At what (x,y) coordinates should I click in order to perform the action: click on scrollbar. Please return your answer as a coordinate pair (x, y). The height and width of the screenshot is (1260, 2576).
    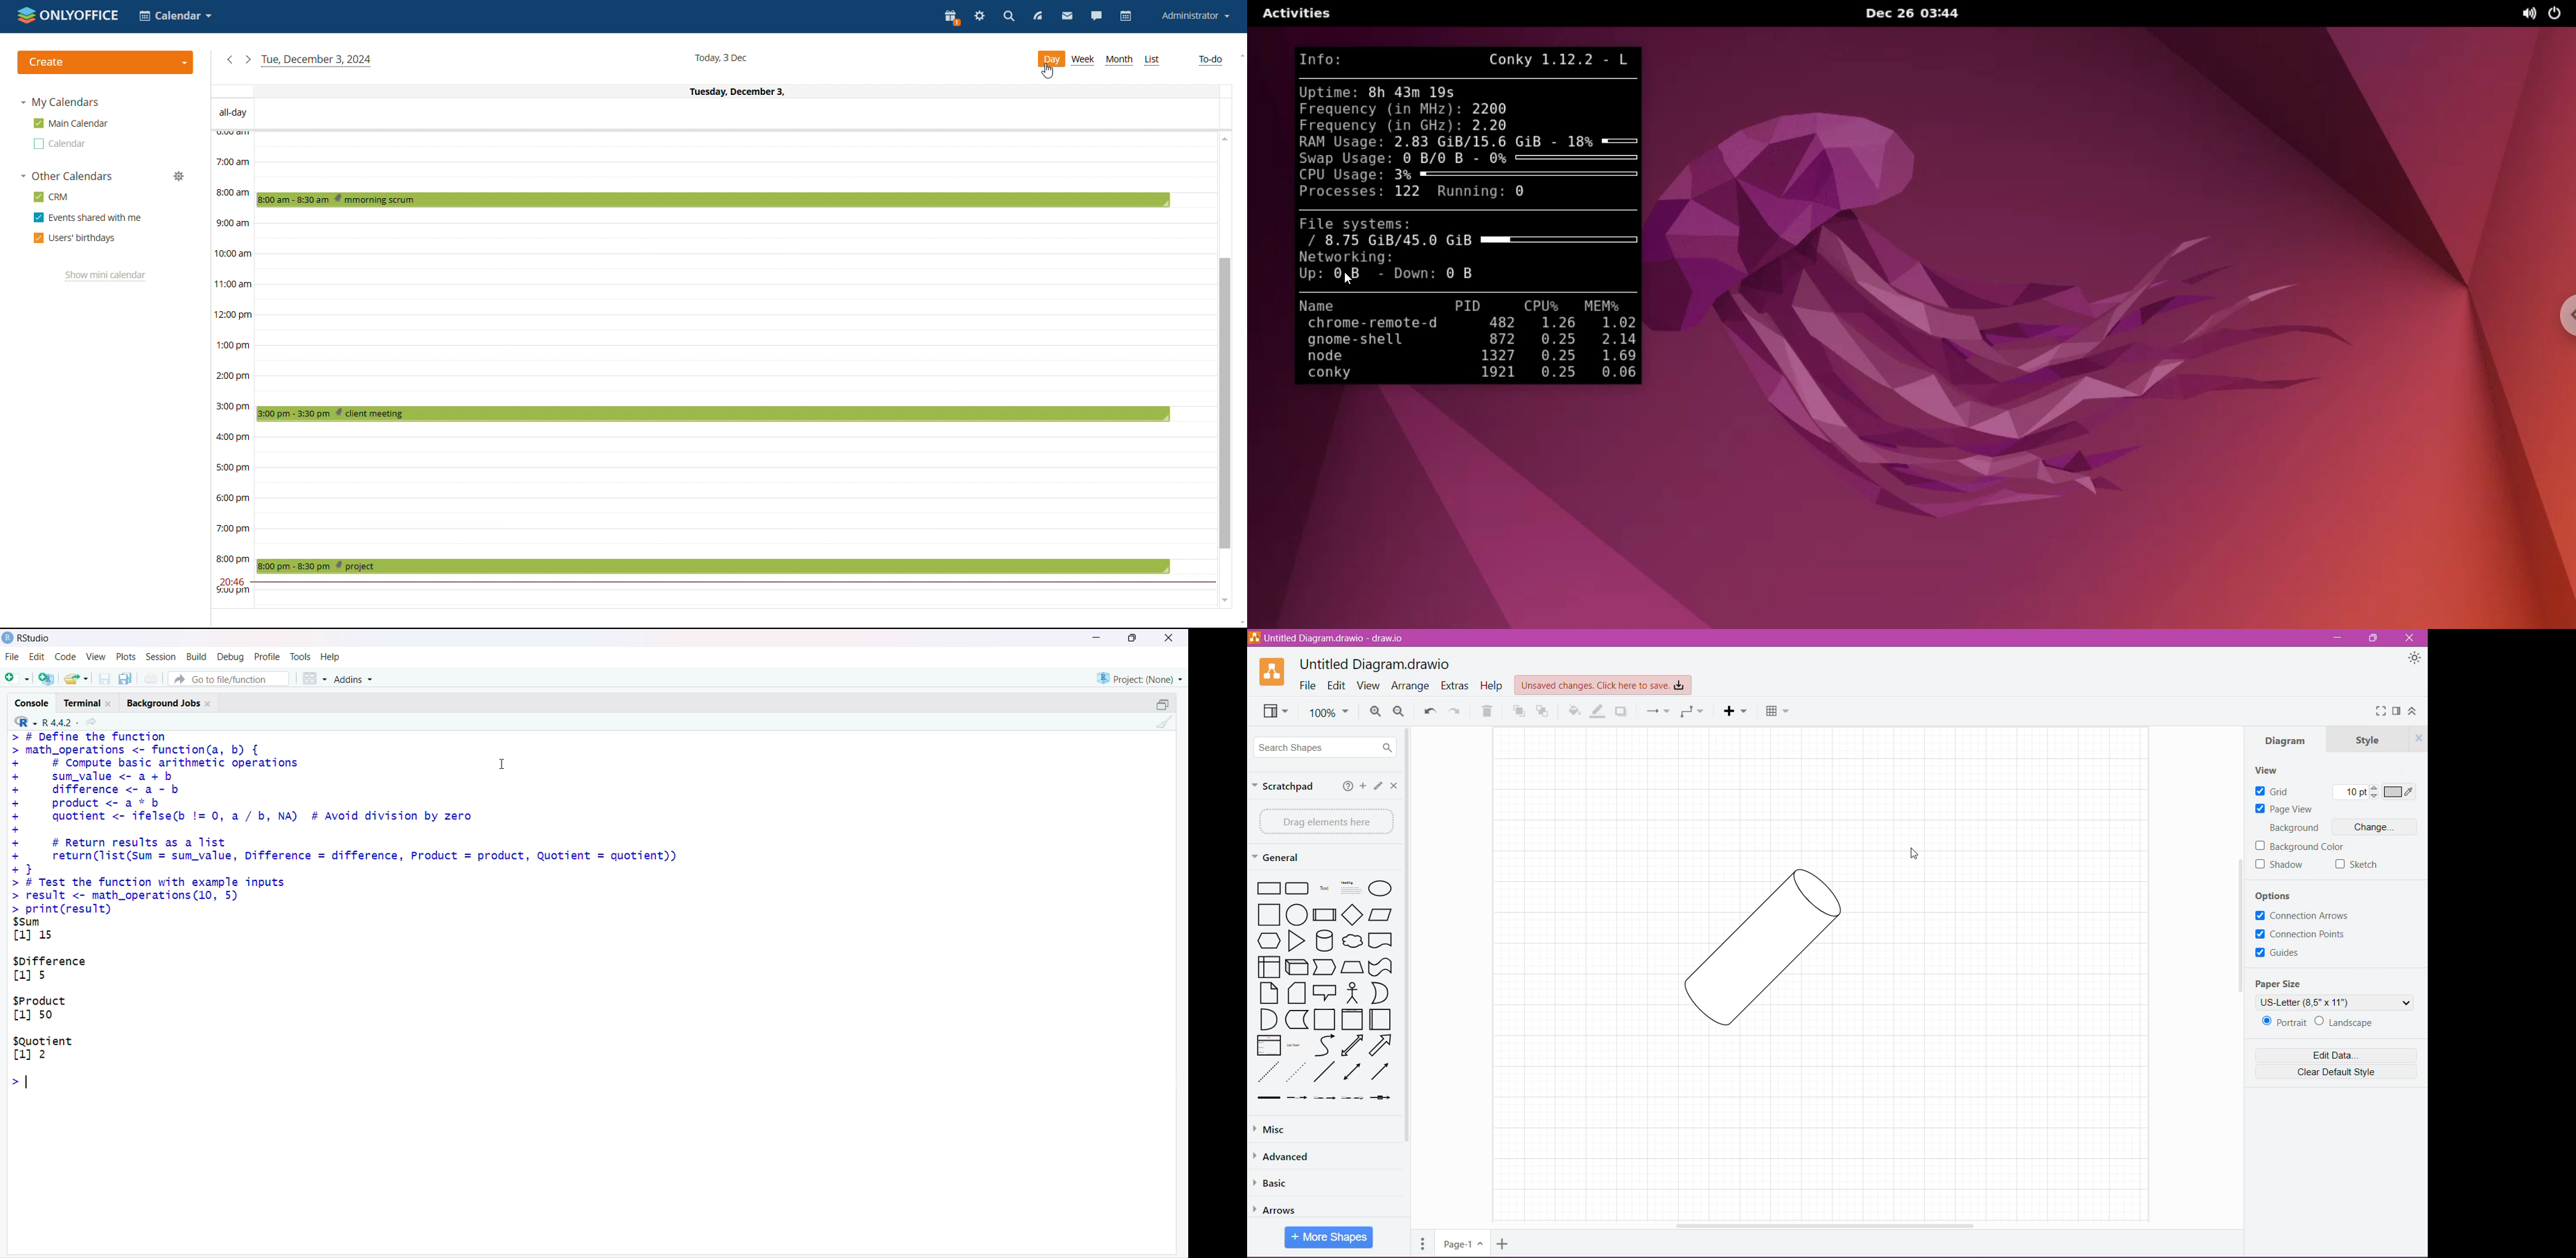
    Looking at the image, I should click on (1224, 403).